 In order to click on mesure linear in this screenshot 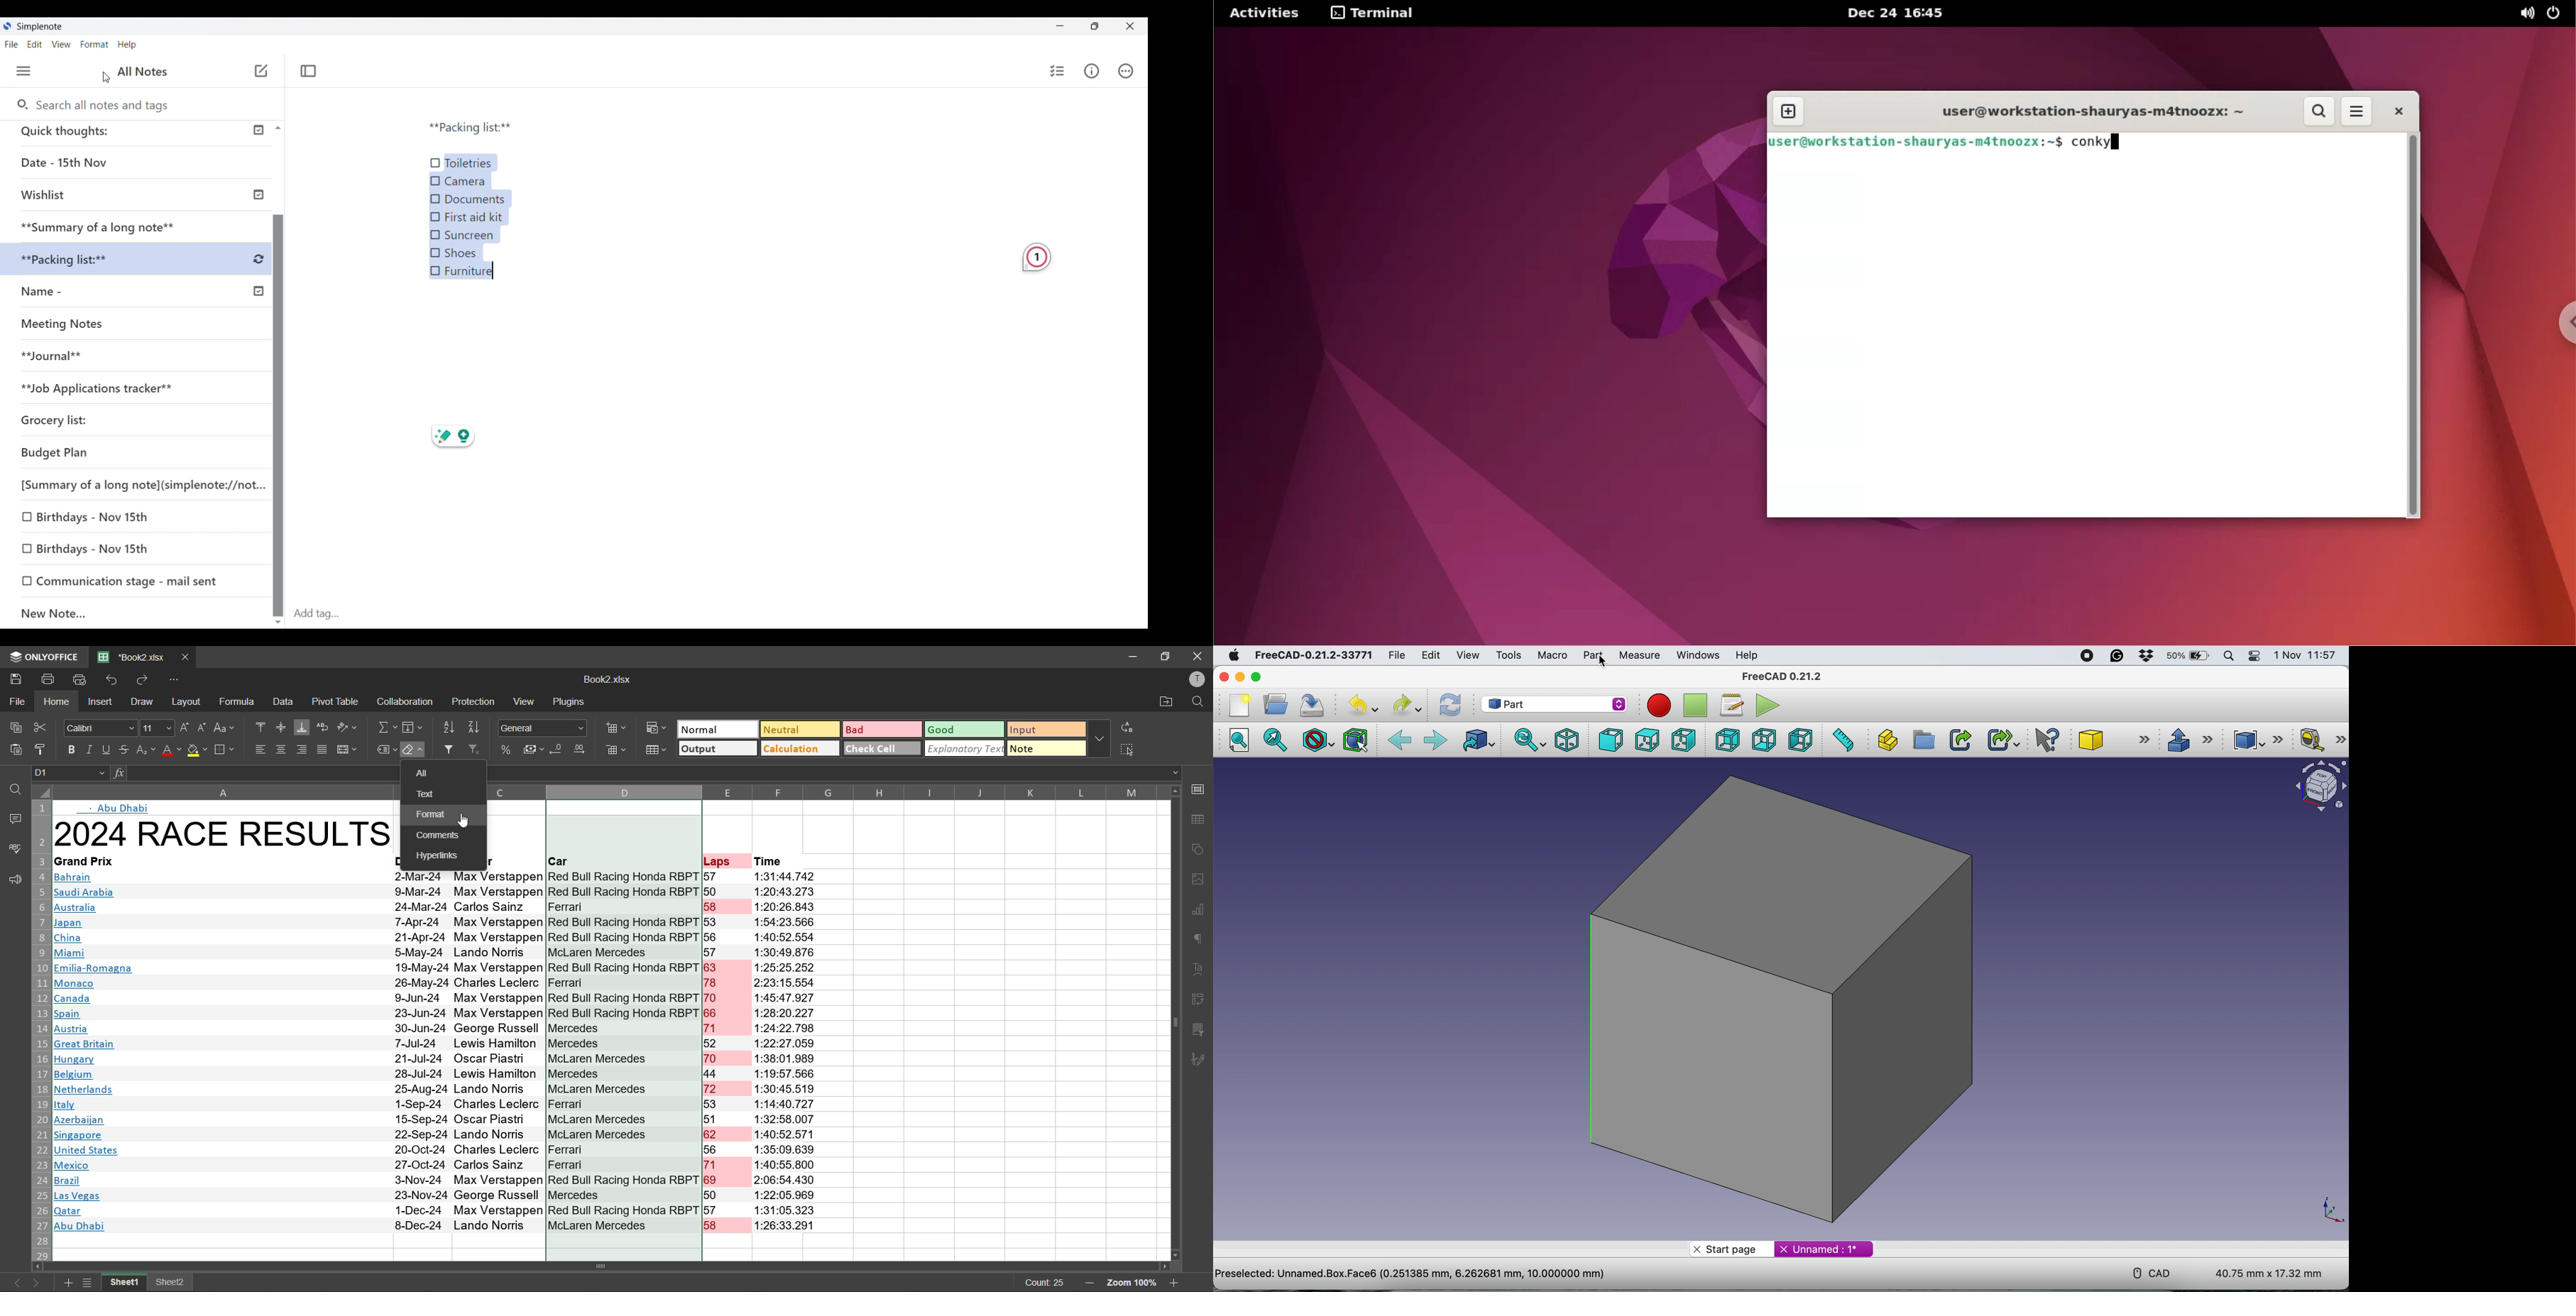, I will do `click(2323, 739)`.